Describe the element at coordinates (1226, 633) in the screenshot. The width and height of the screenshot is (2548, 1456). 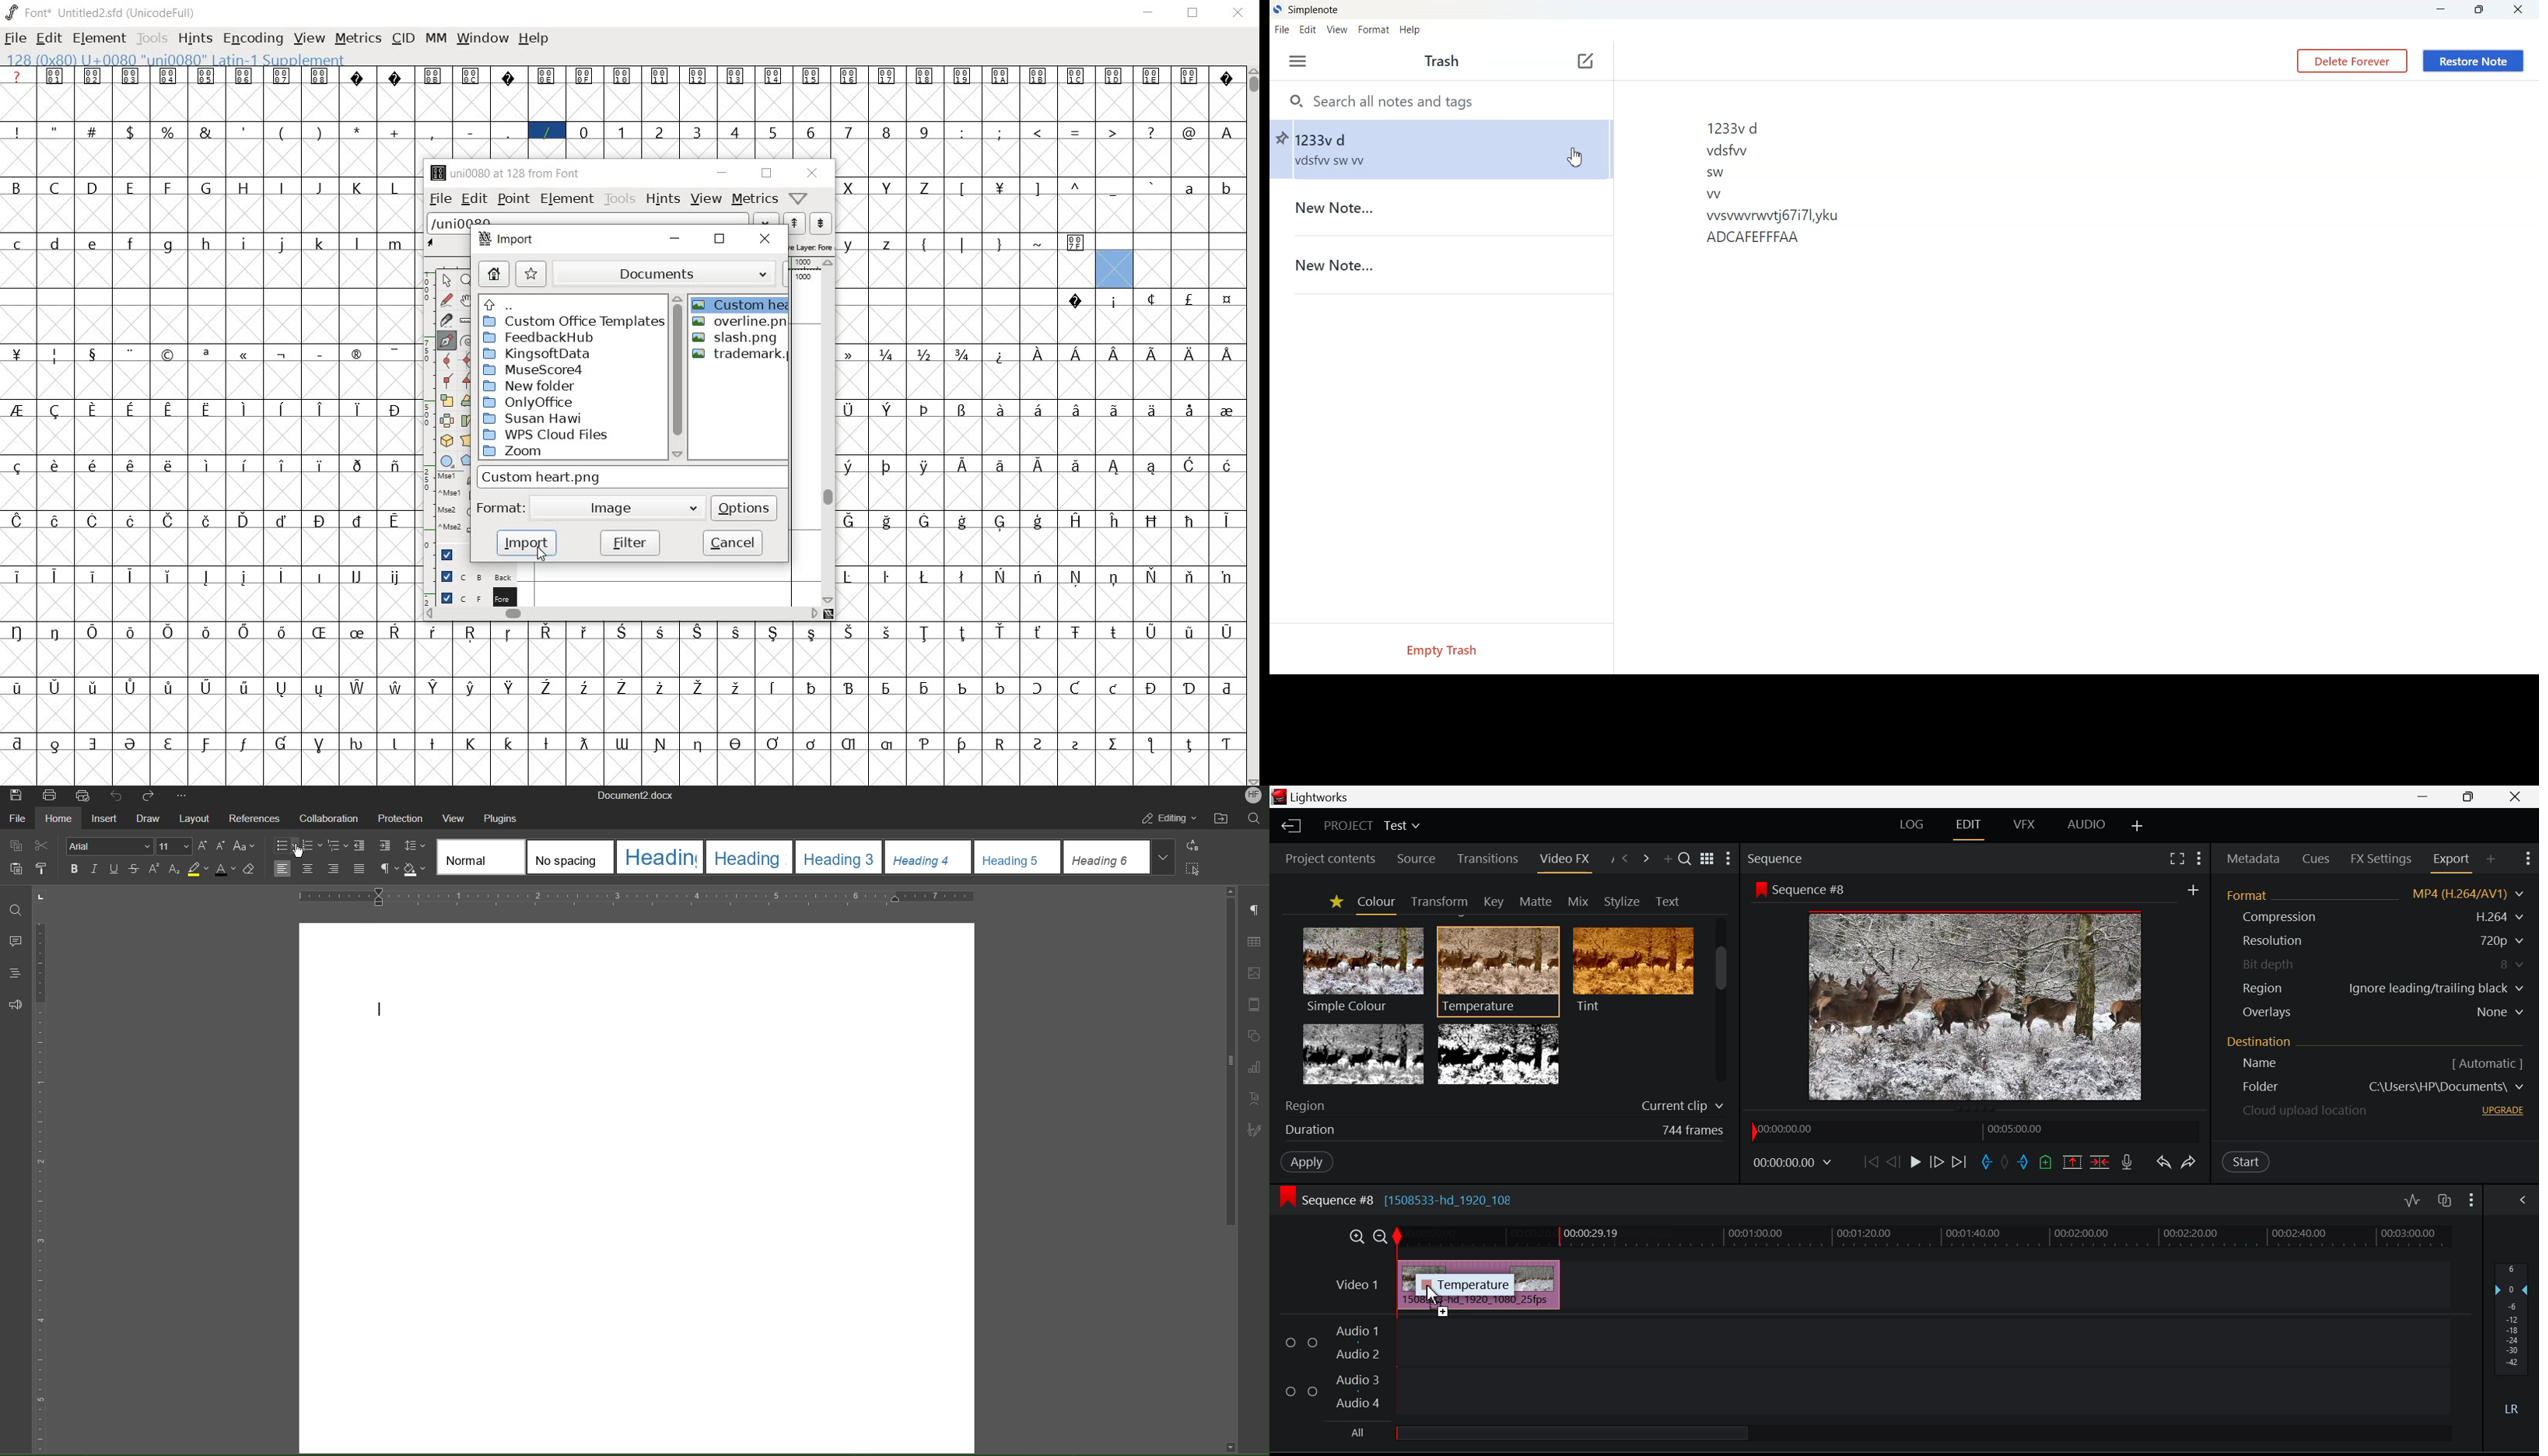
I see `glyph` at that location.